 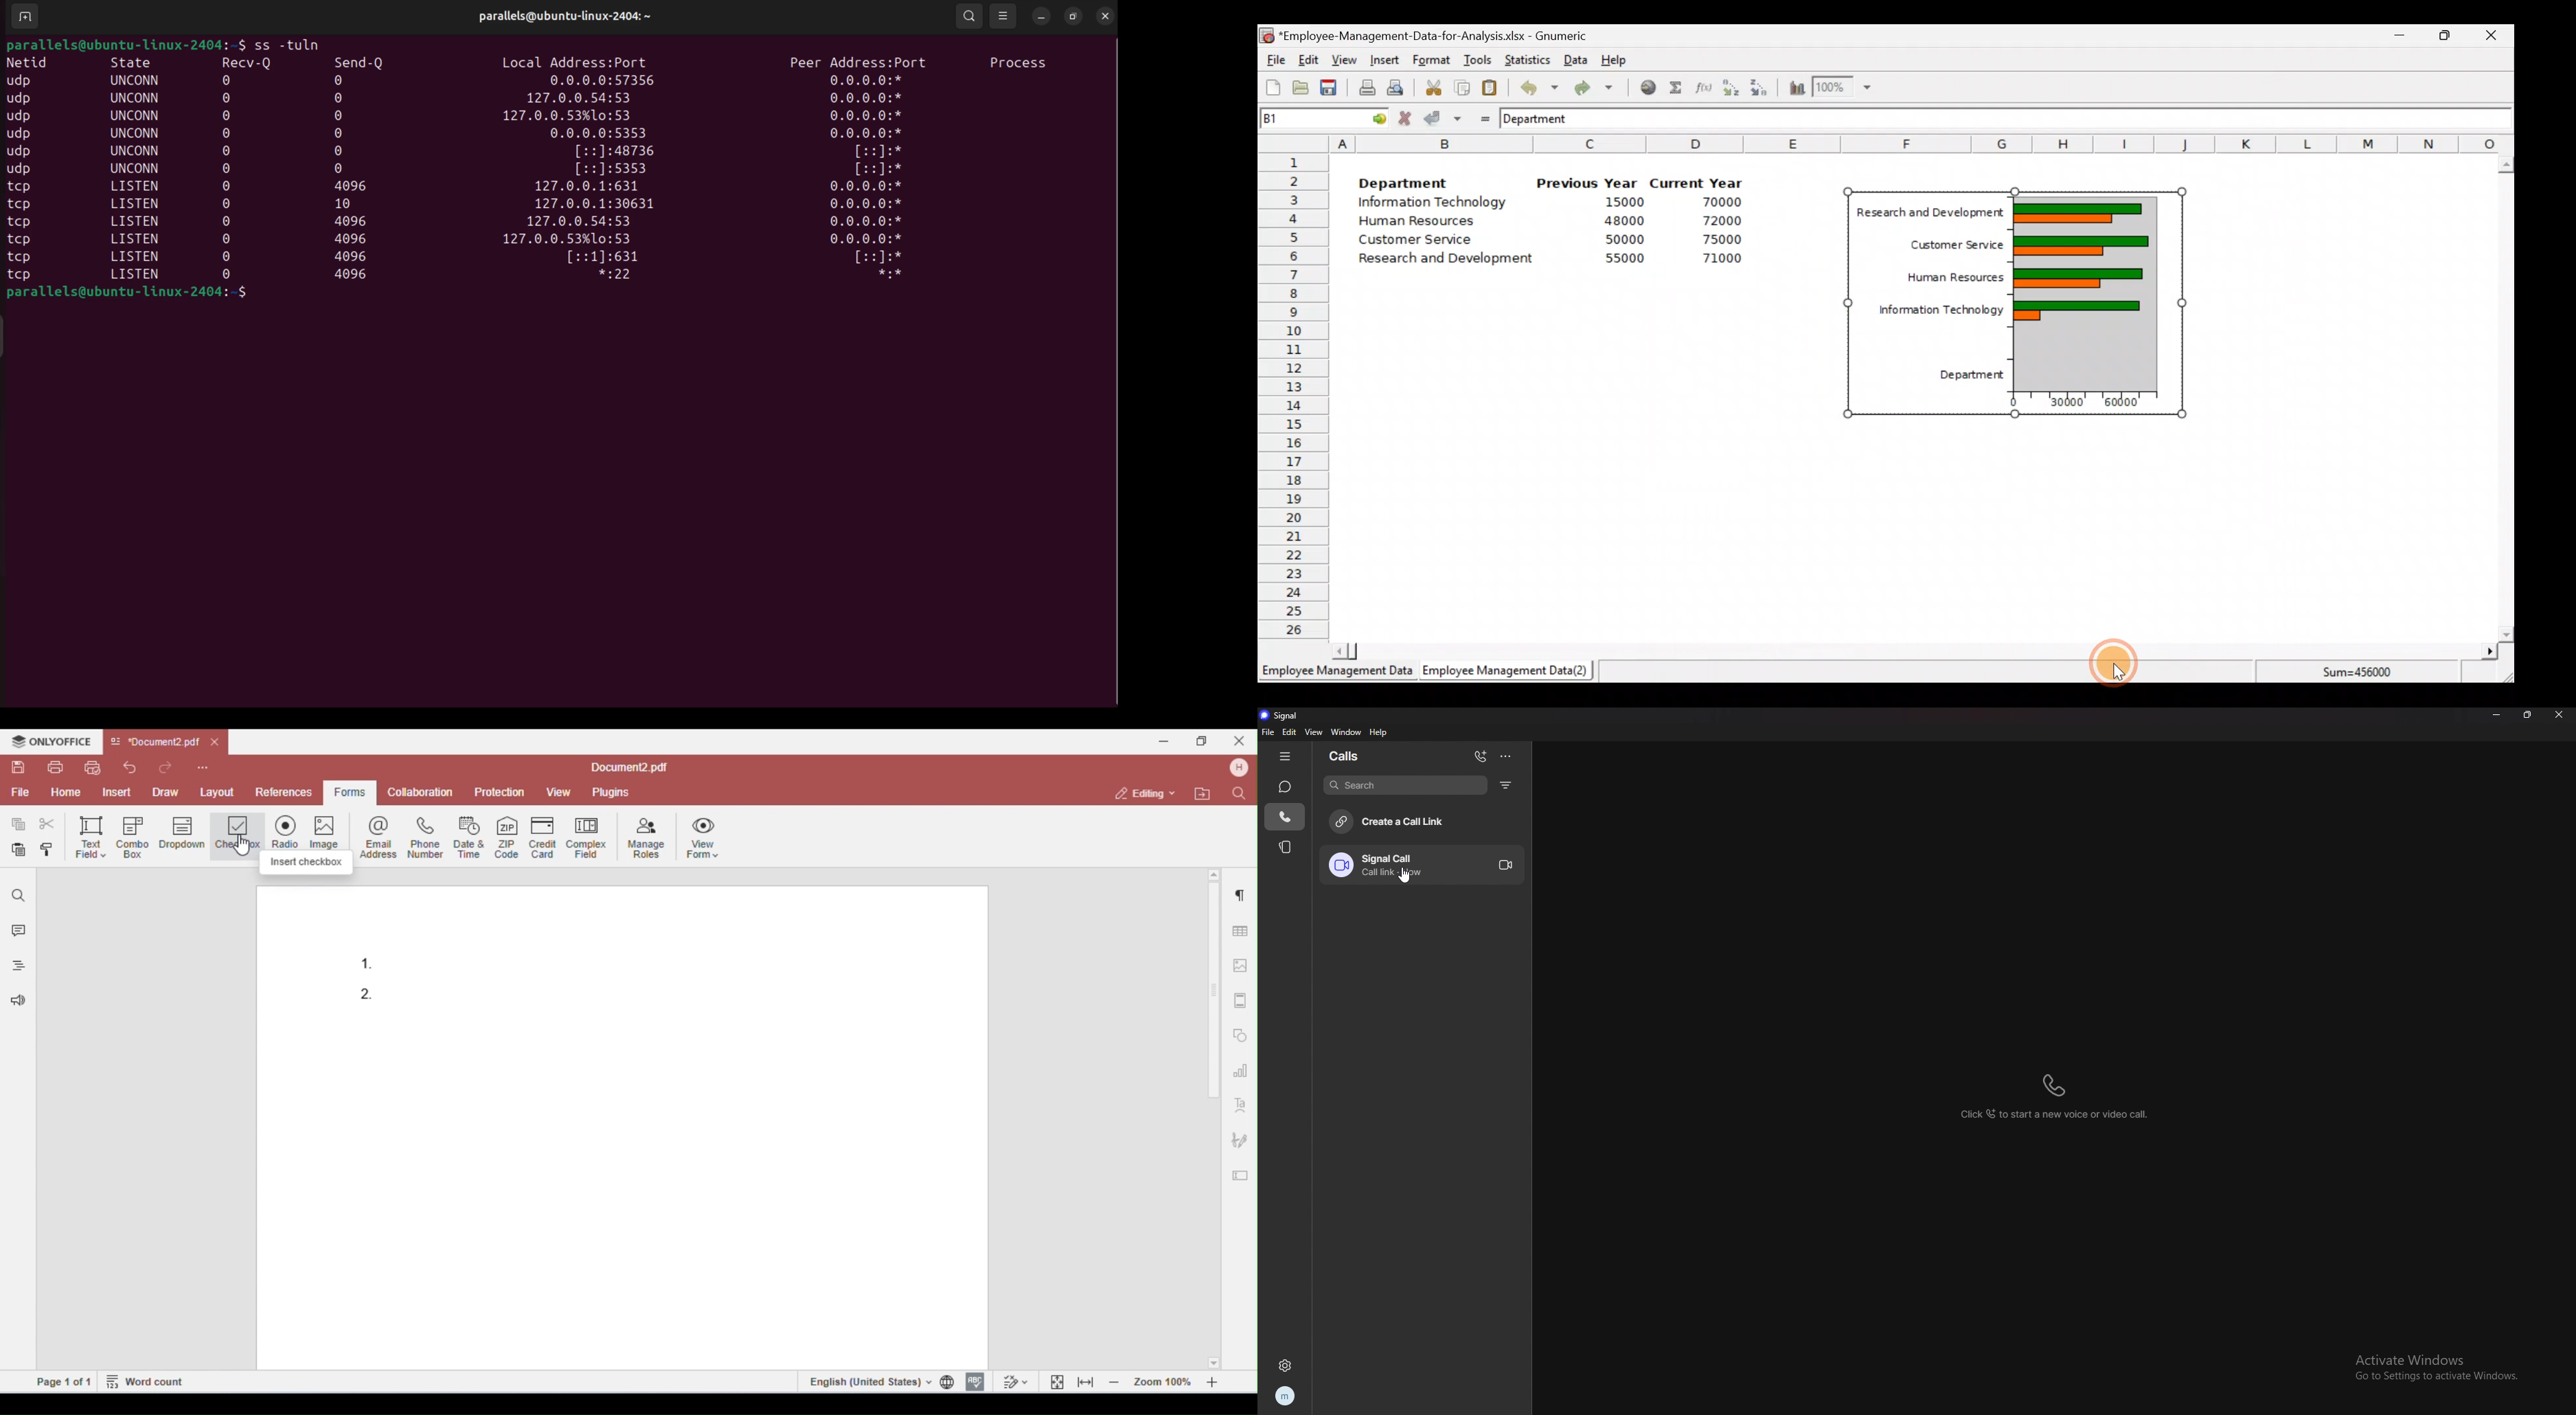 I want to click on help, so click(x=1380, y=732).